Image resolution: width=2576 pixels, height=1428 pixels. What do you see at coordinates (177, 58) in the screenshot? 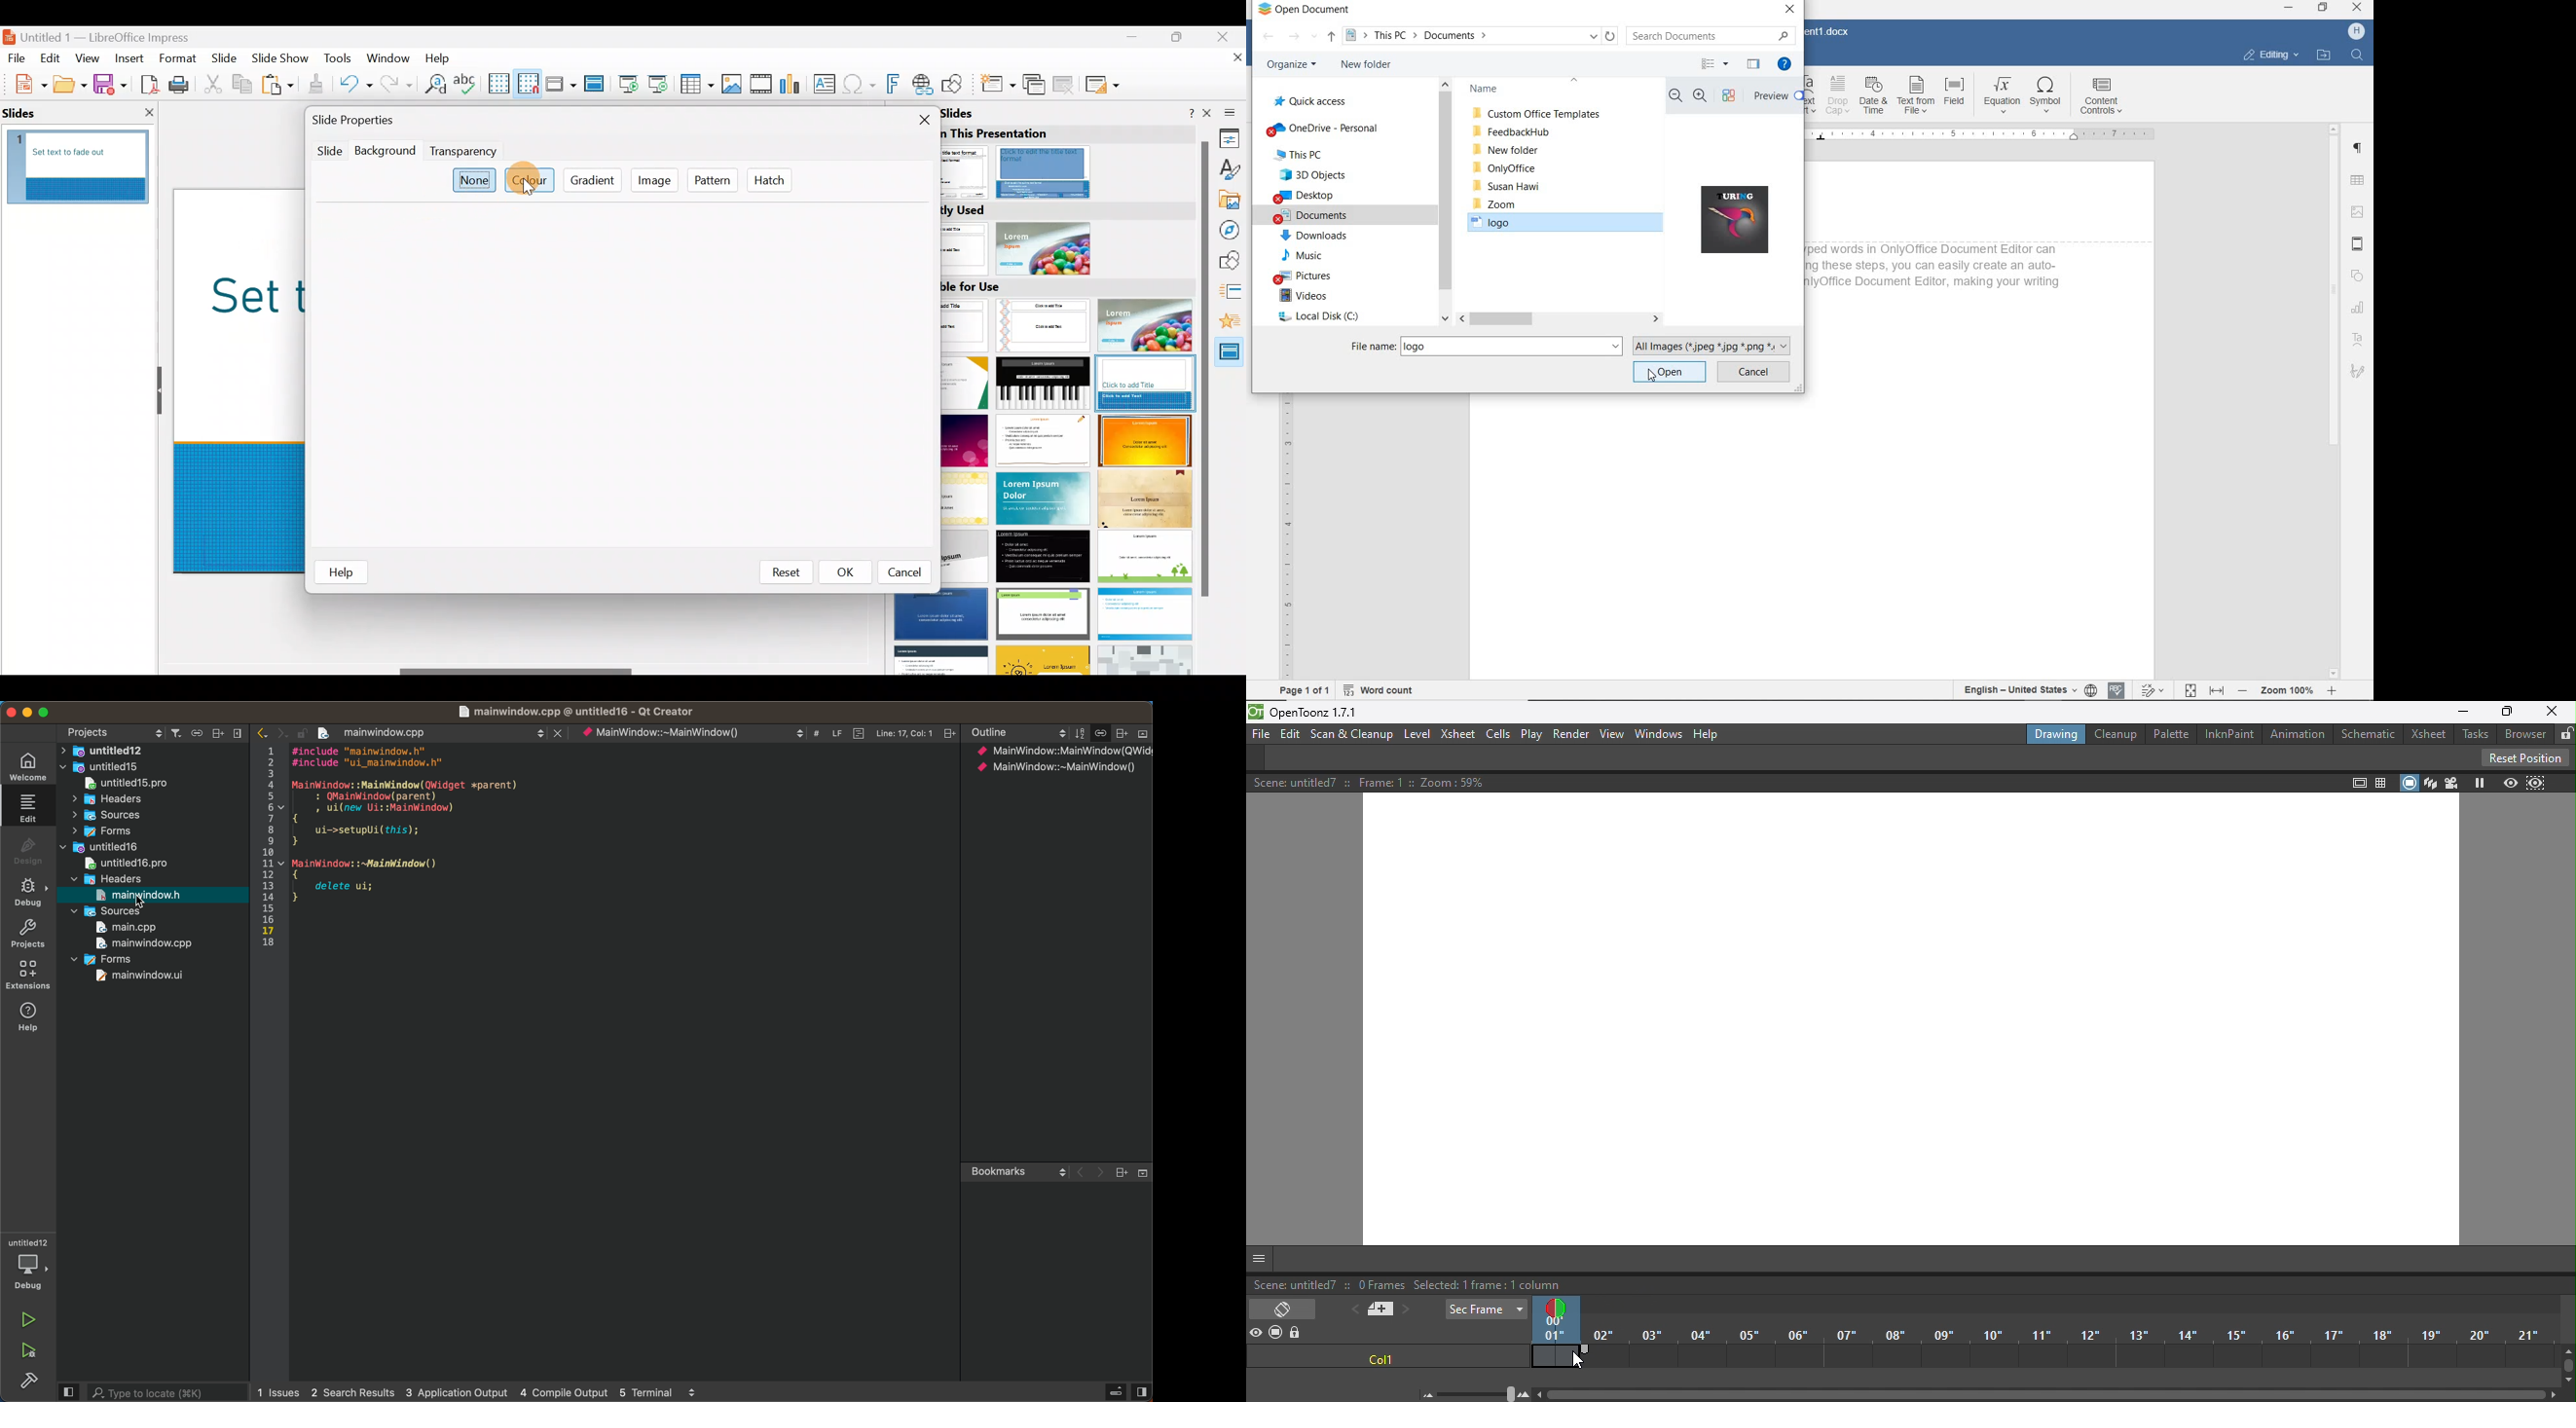
I see `Format` at bounding box center [177, 58].